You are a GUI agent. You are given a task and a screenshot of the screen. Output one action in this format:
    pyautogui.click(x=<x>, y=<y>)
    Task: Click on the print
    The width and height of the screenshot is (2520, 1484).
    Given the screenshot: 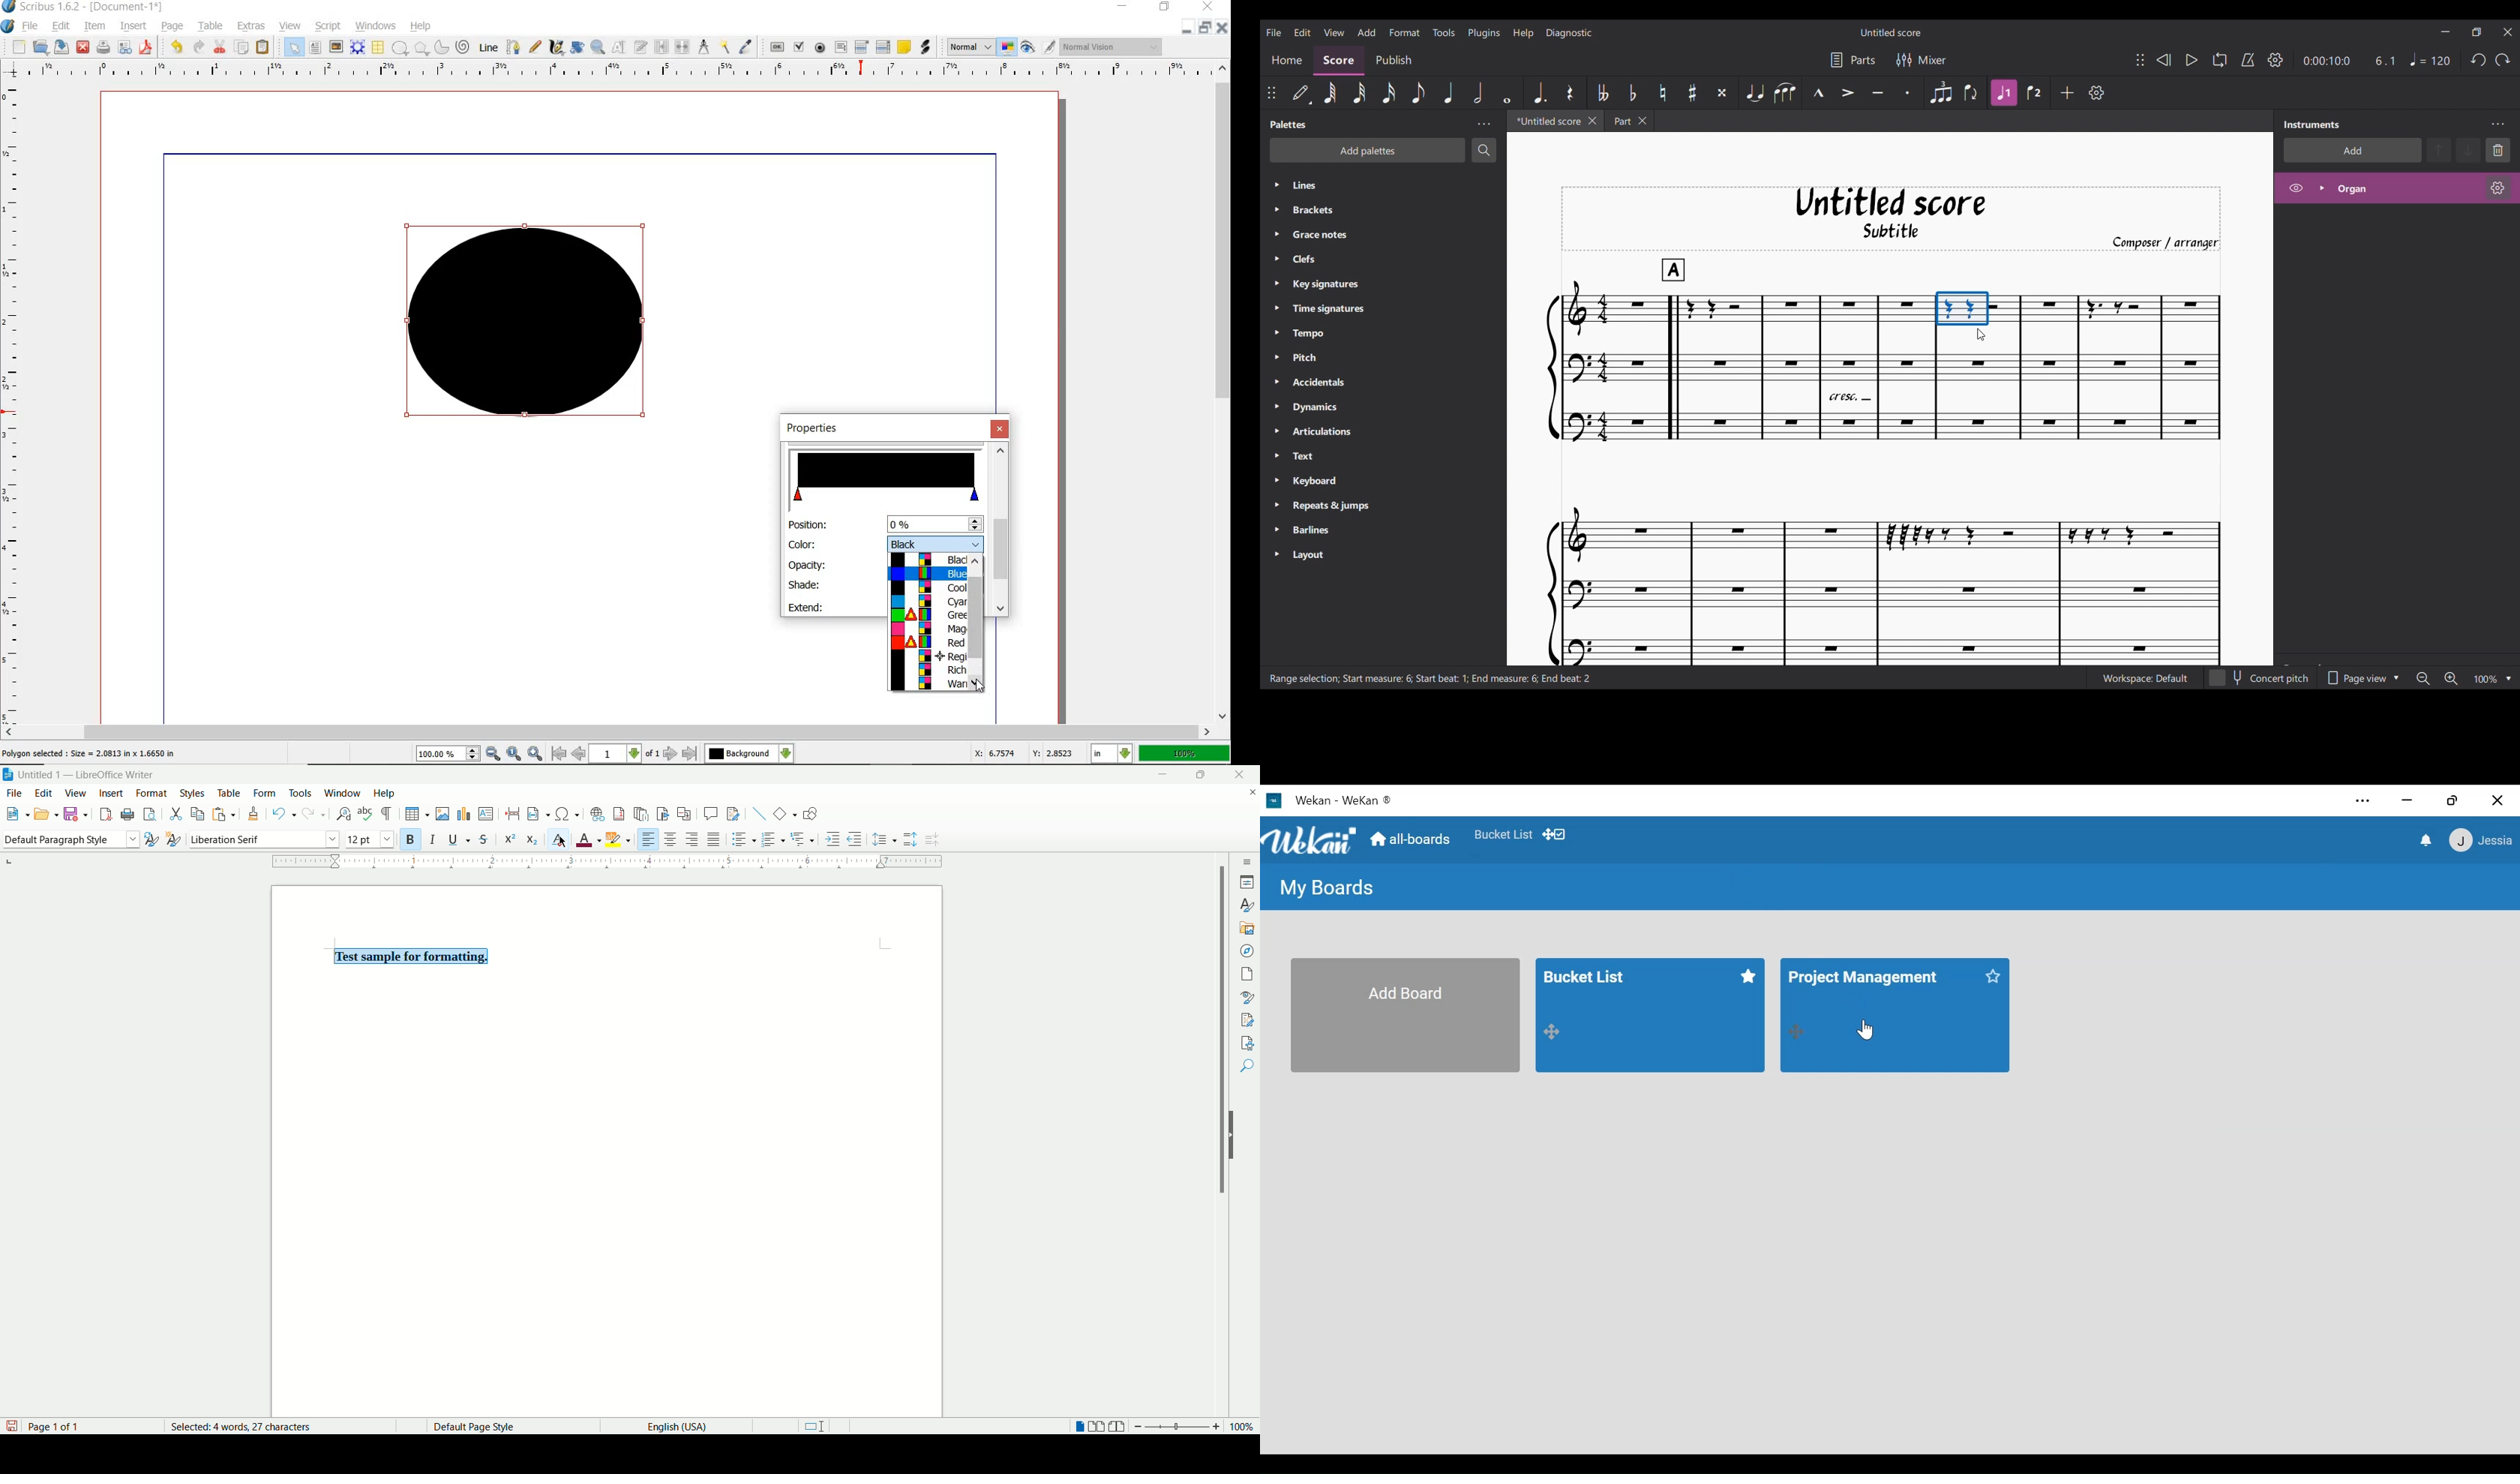 What is the action you would take?
    pyautogui.click(x=128, y=815)
    